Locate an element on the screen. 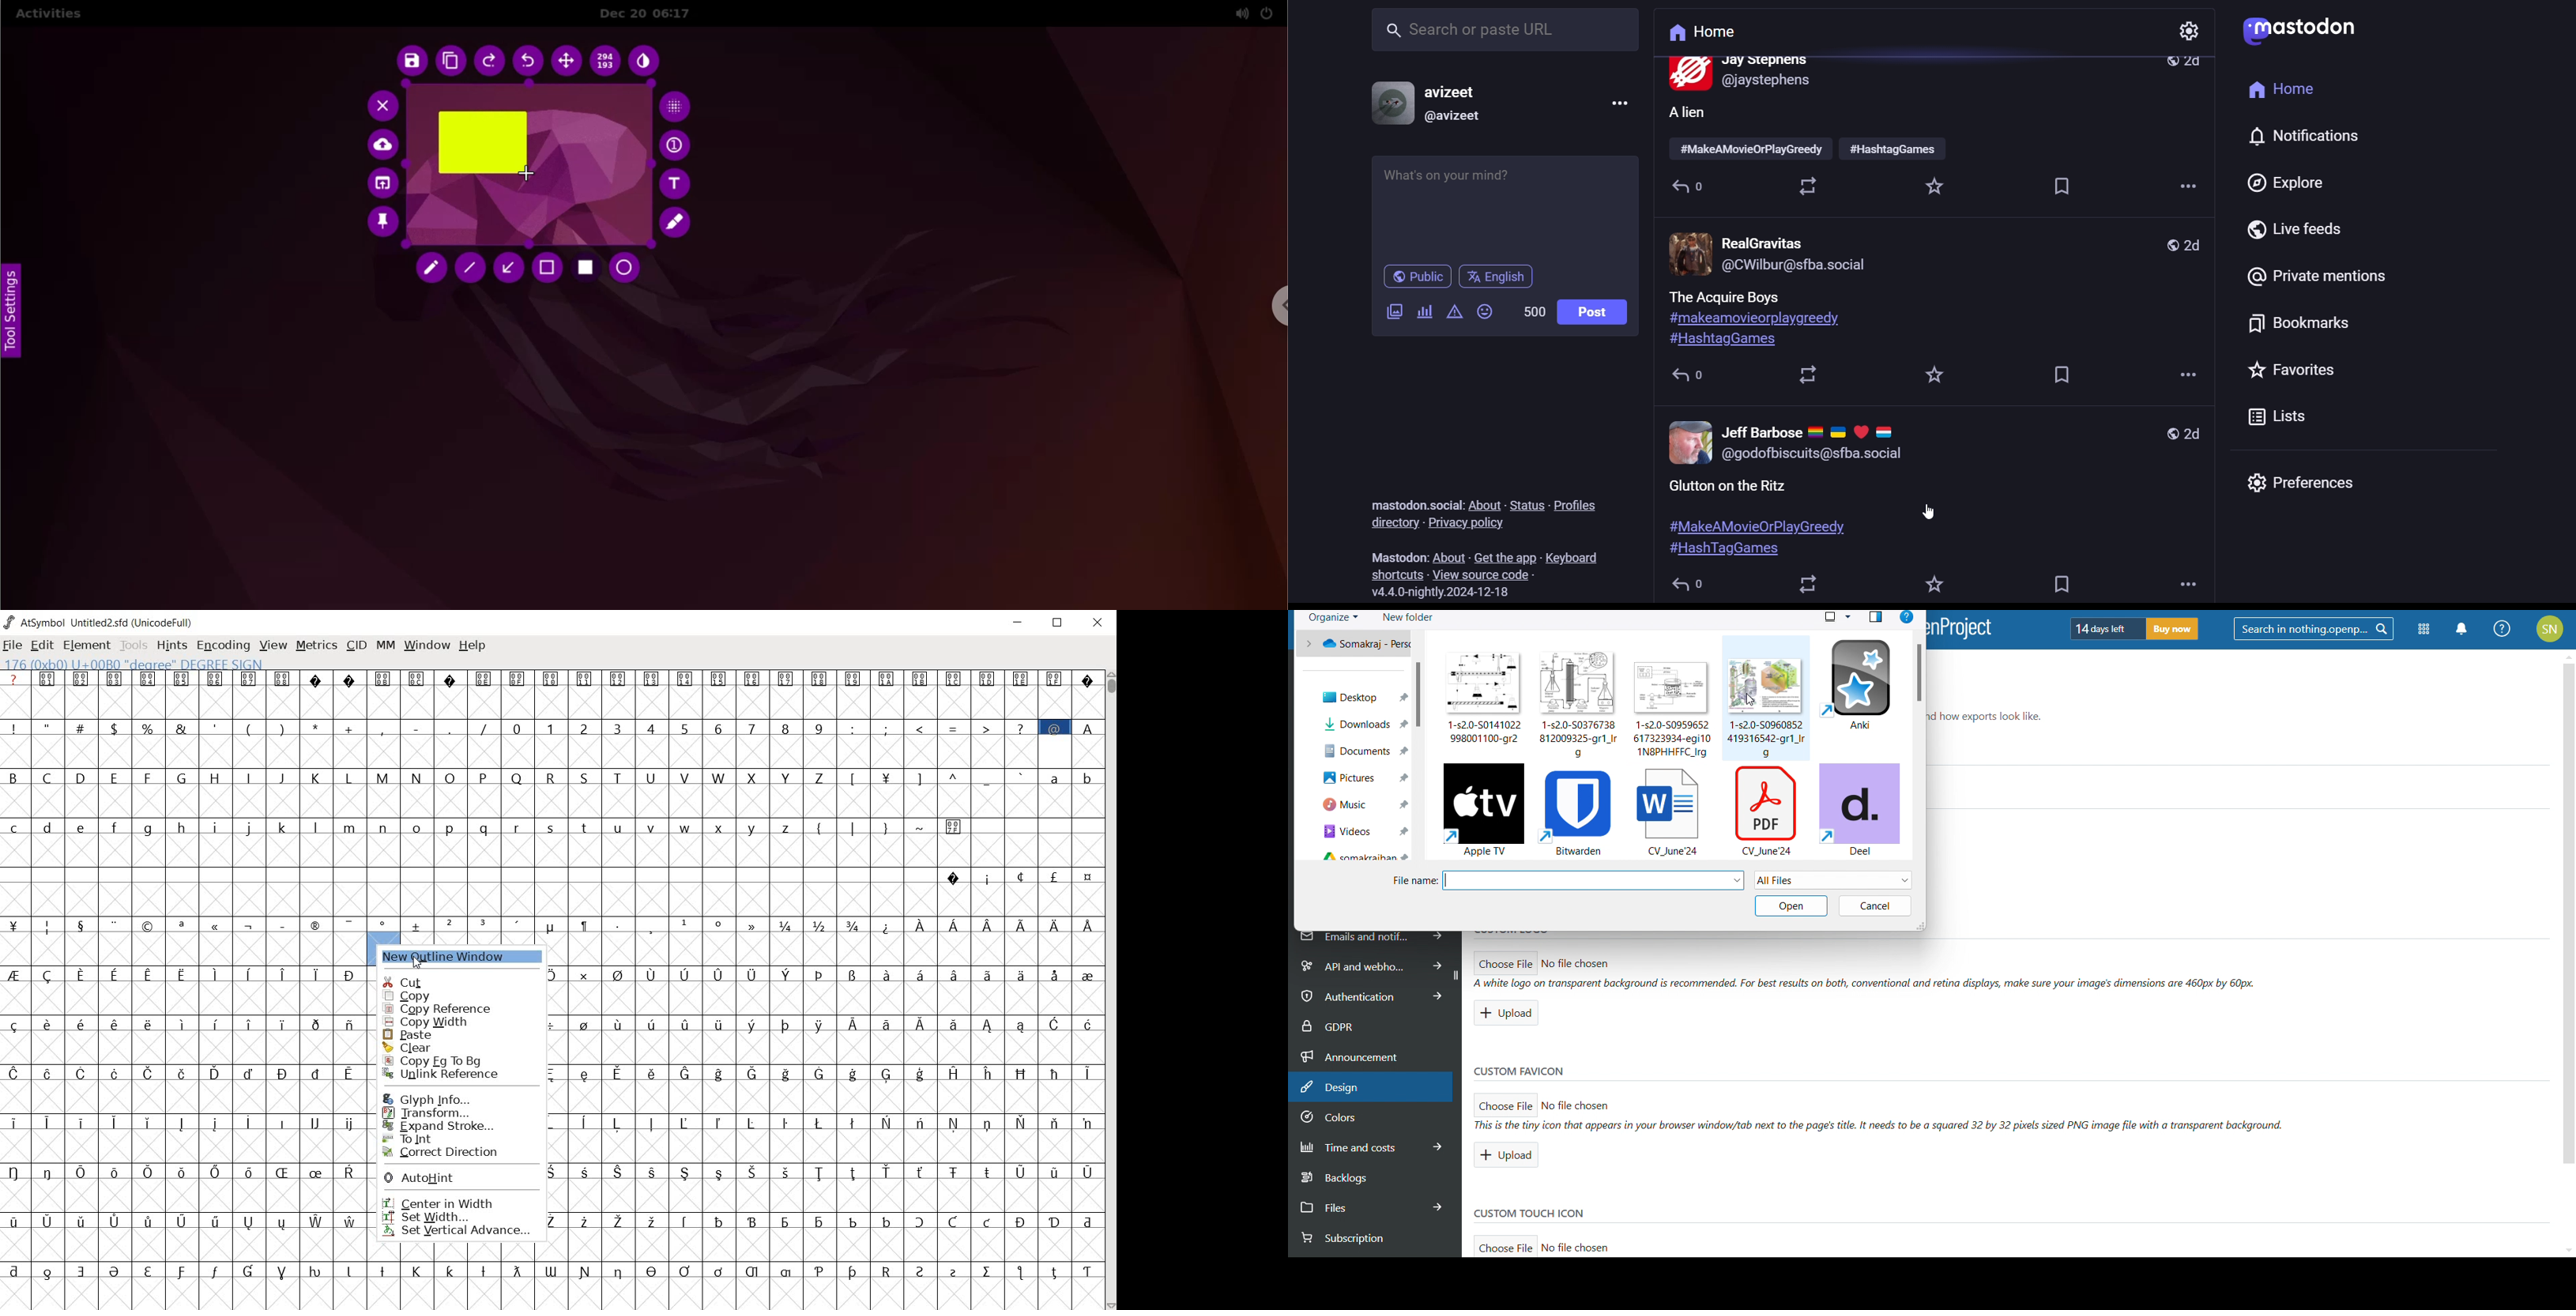  unsupported charters is located at coordinates (334, 678).